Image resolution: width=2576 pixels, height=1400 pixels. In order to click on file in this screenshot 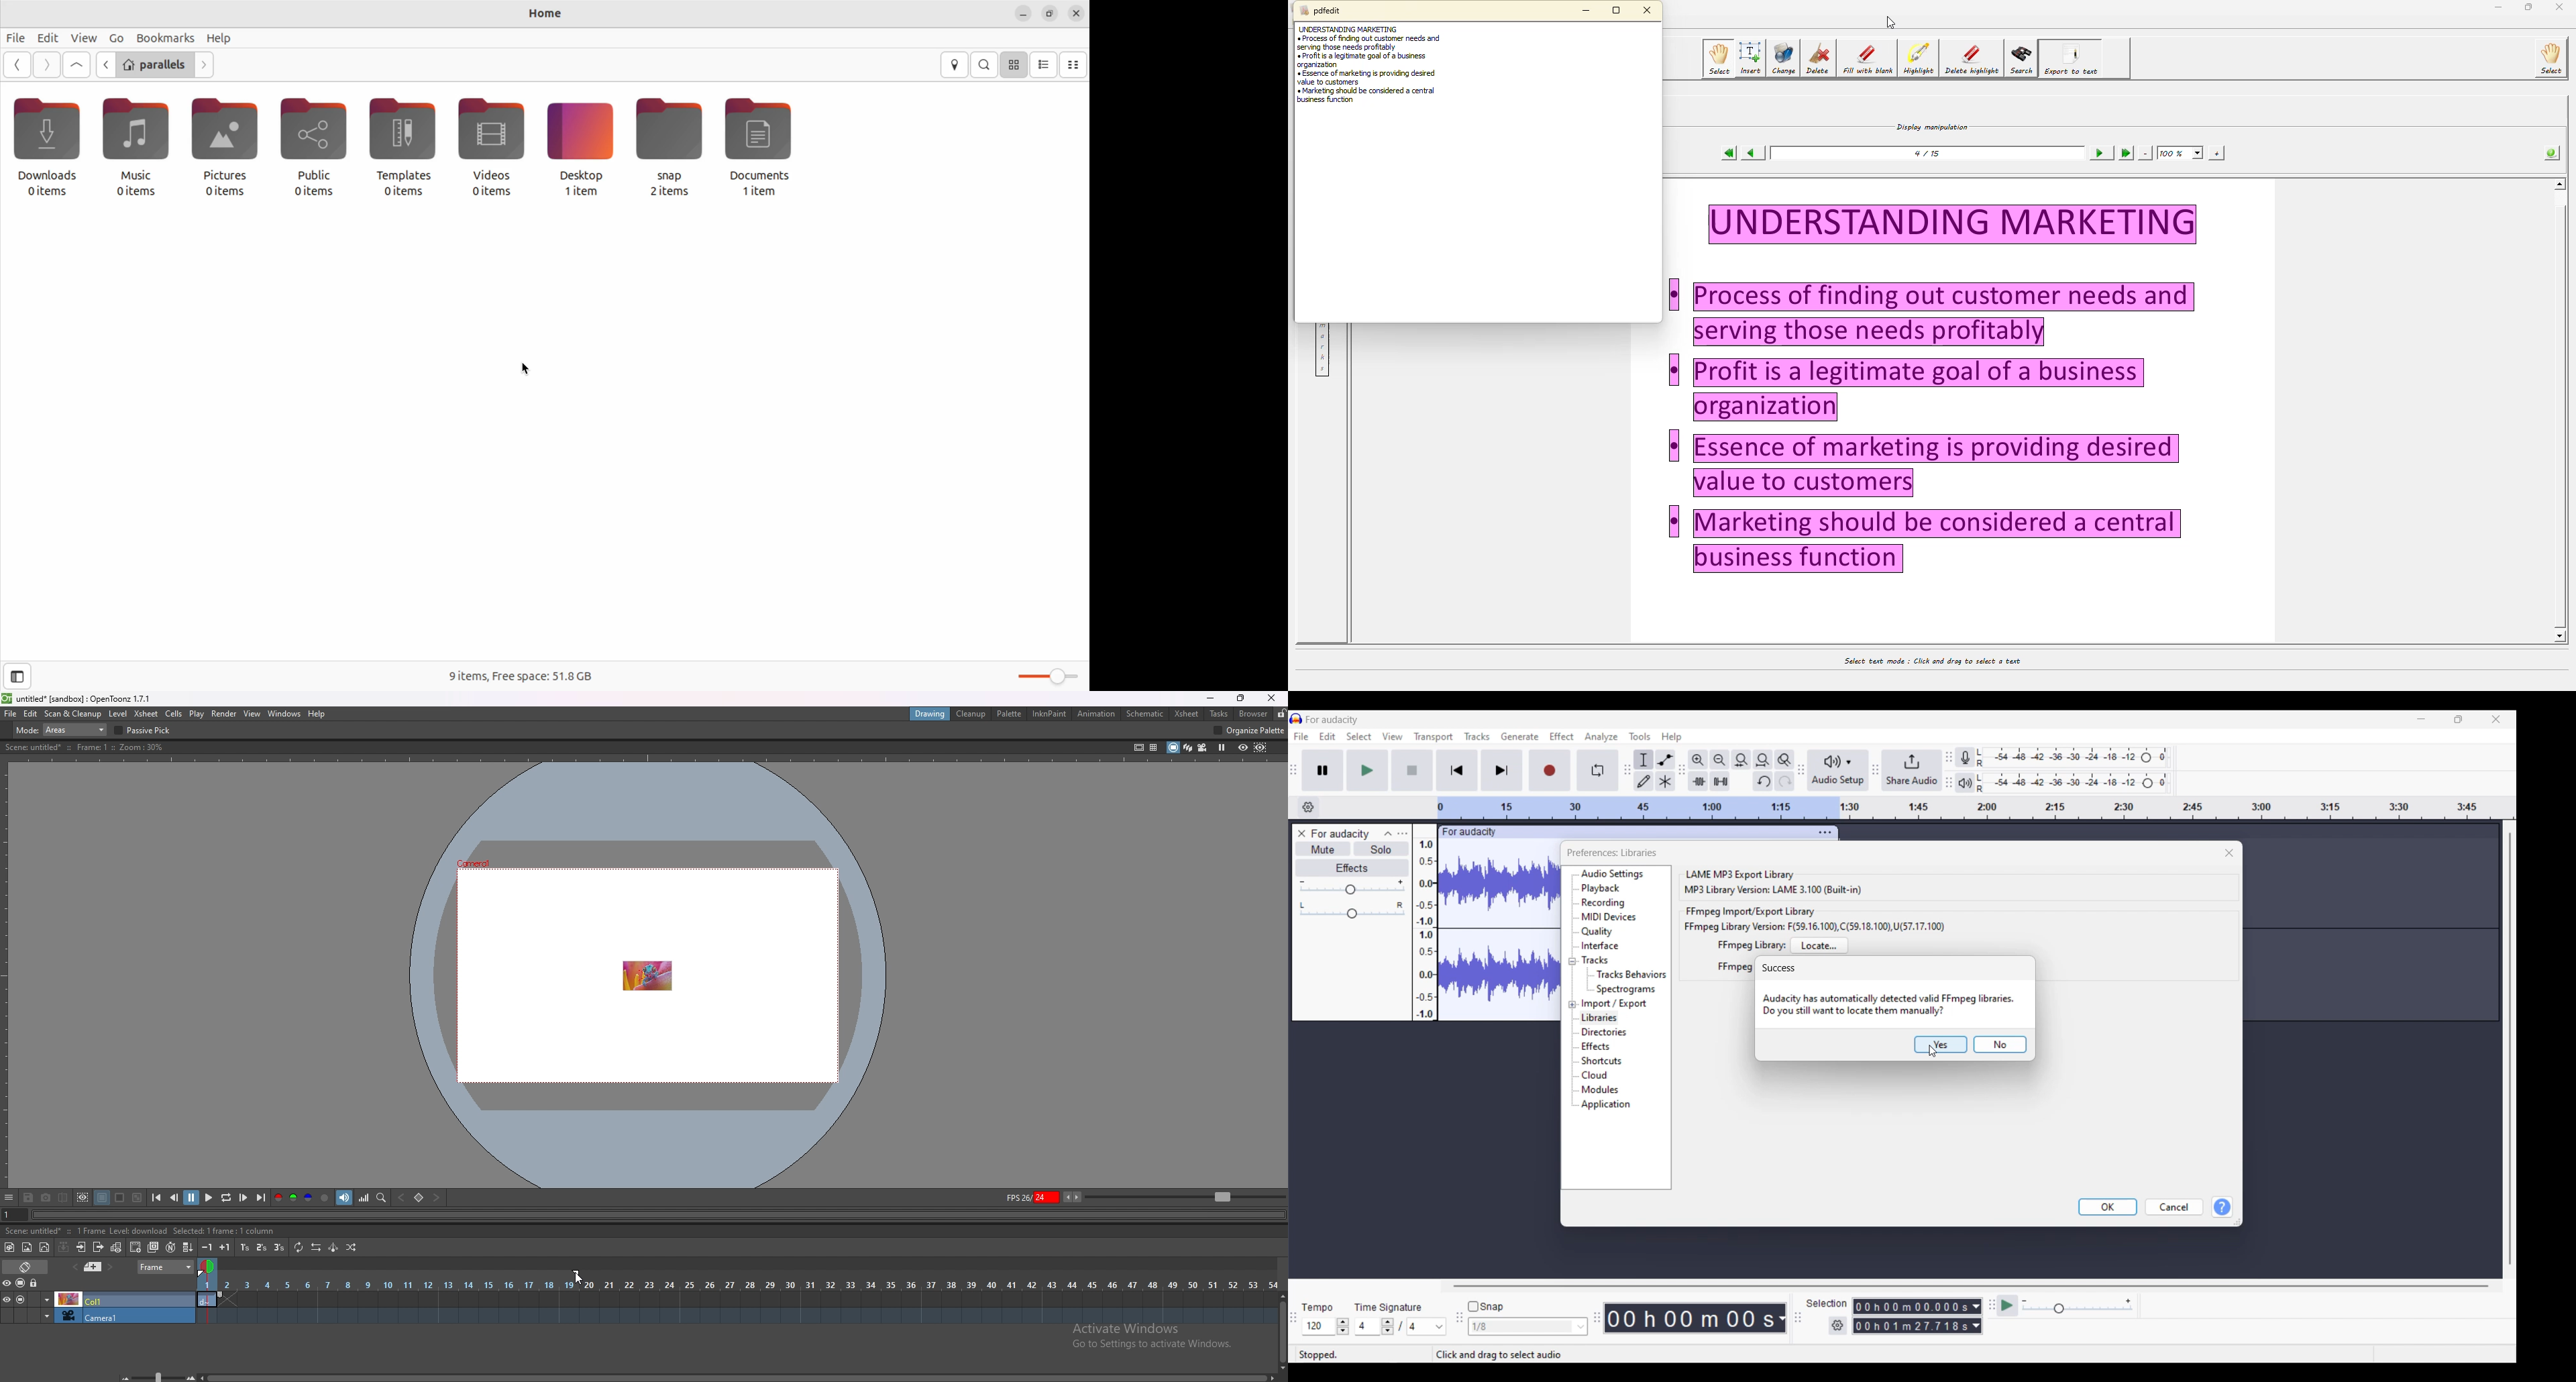, I will do `click(11, 714)`.